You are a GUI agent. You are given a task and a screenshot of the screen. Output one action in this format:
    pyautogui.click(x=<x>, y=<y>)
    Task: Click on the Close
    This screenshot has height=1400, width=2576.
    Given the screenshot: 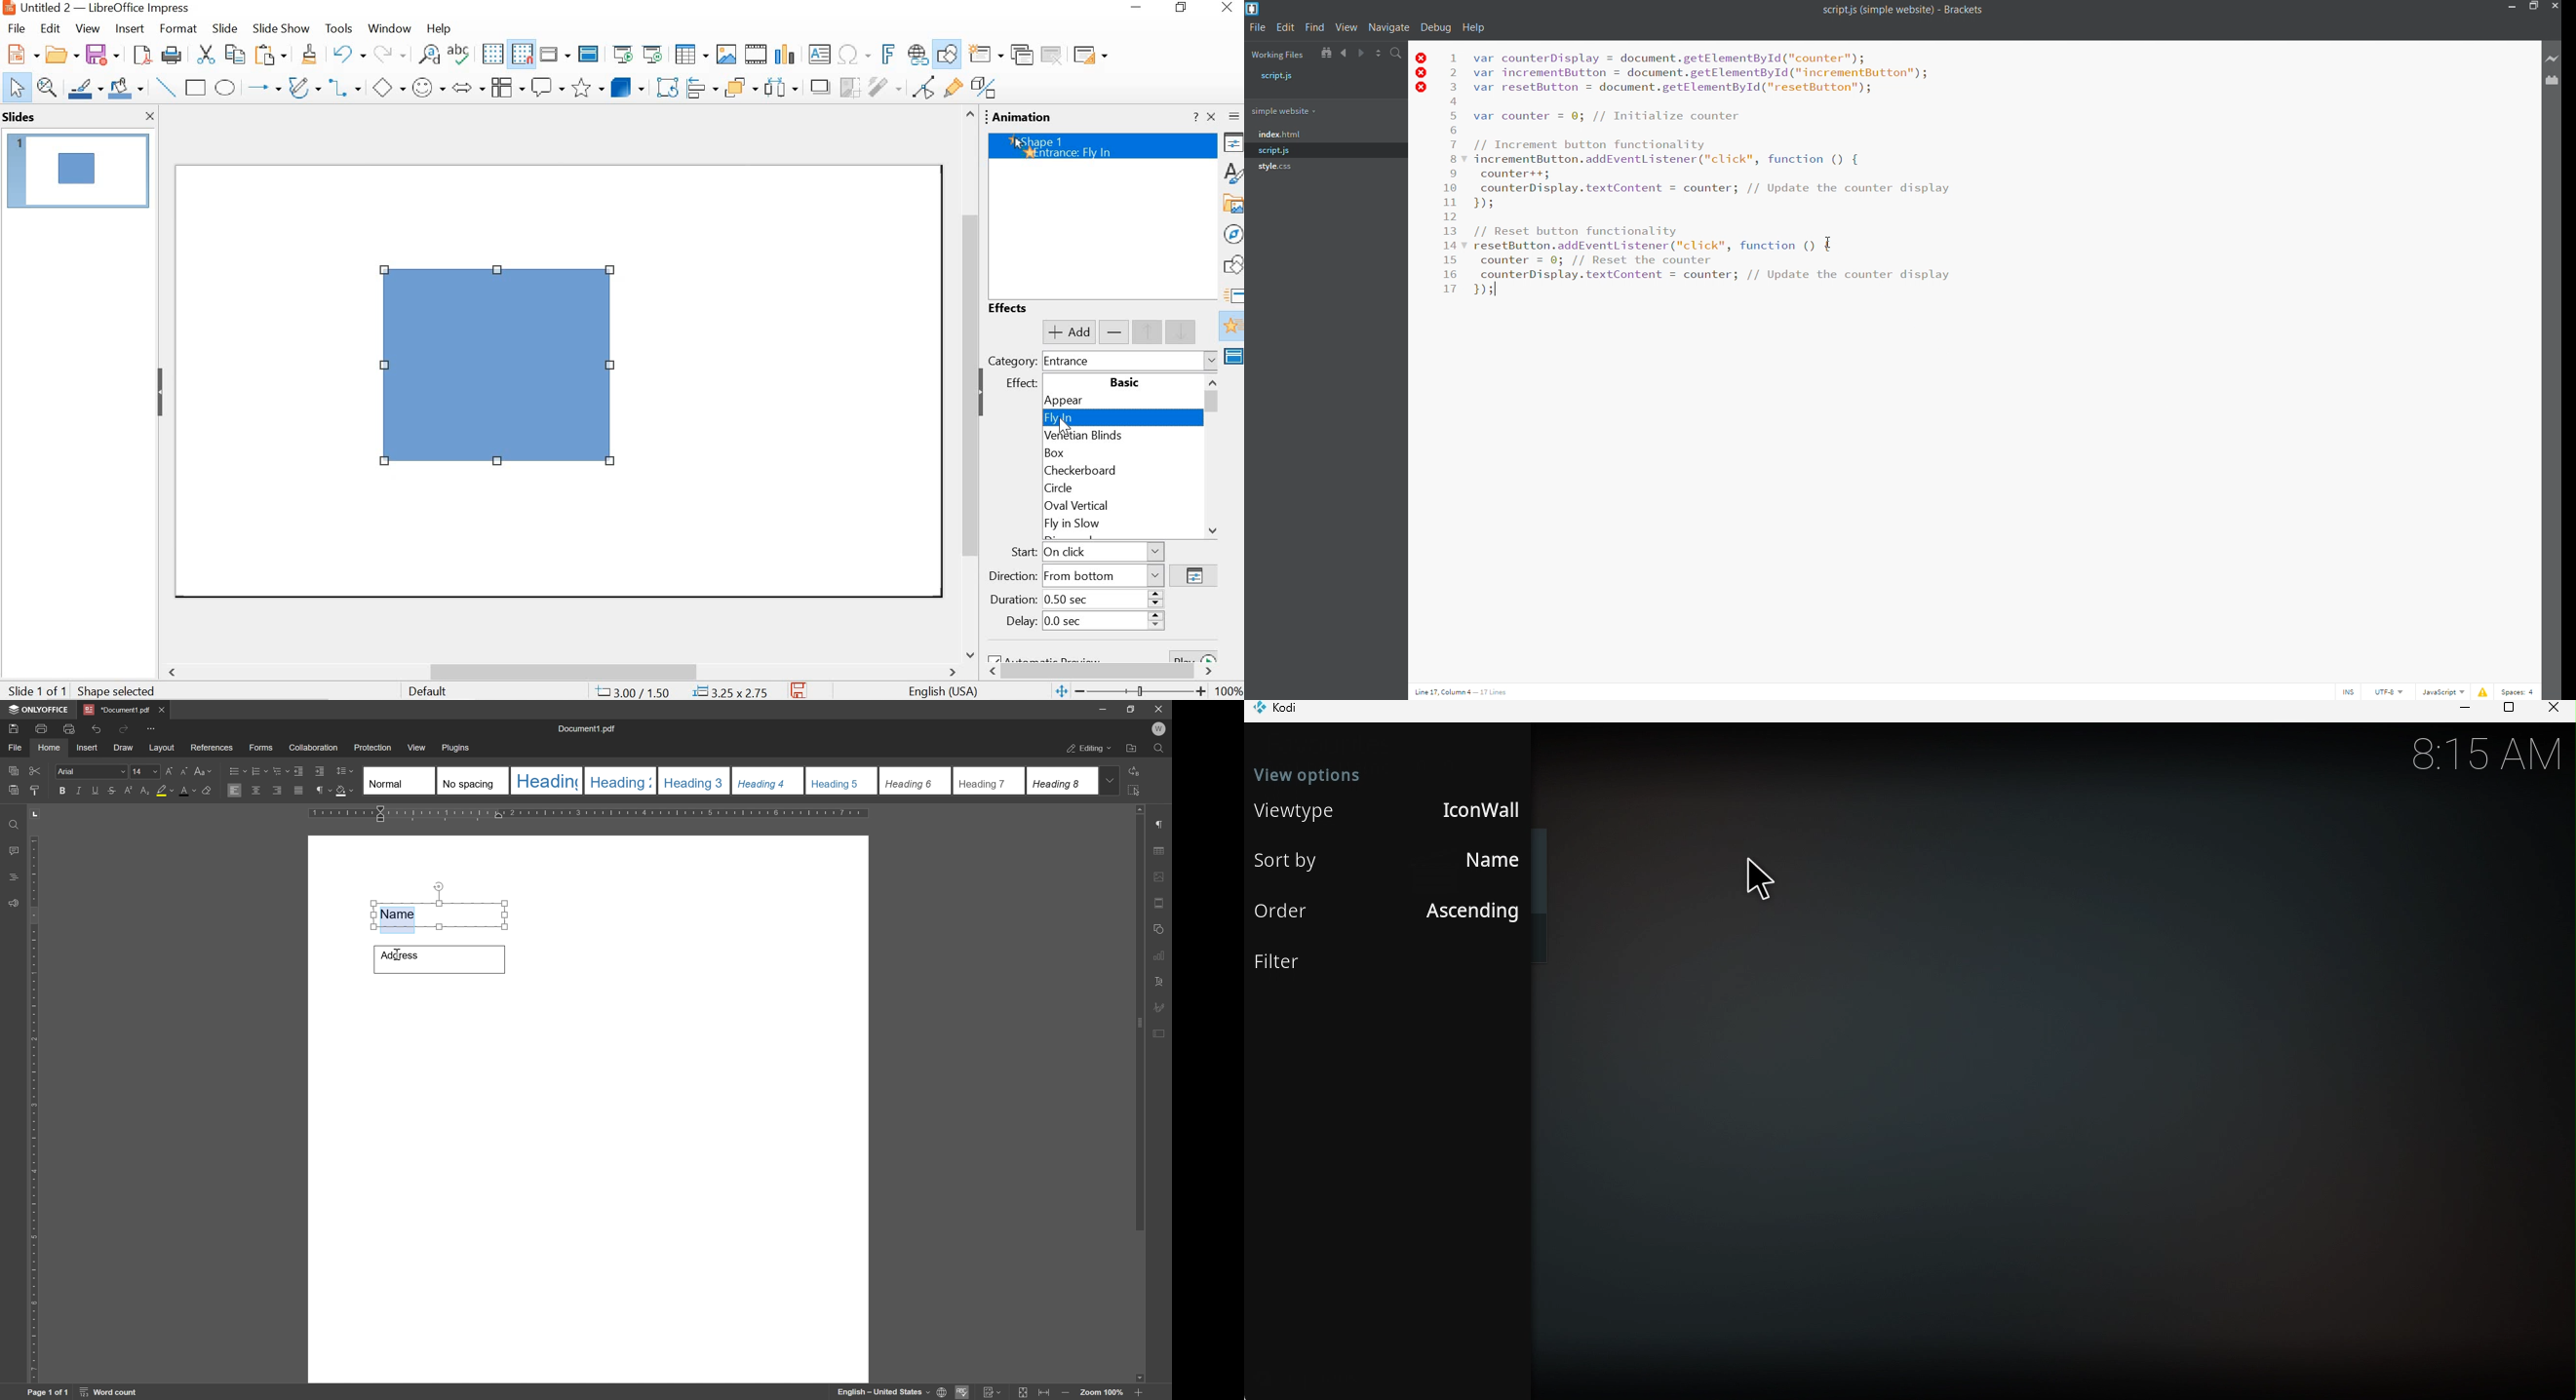 What is the action you would take?
    pyautogui.click(x=2553, y=710)
    